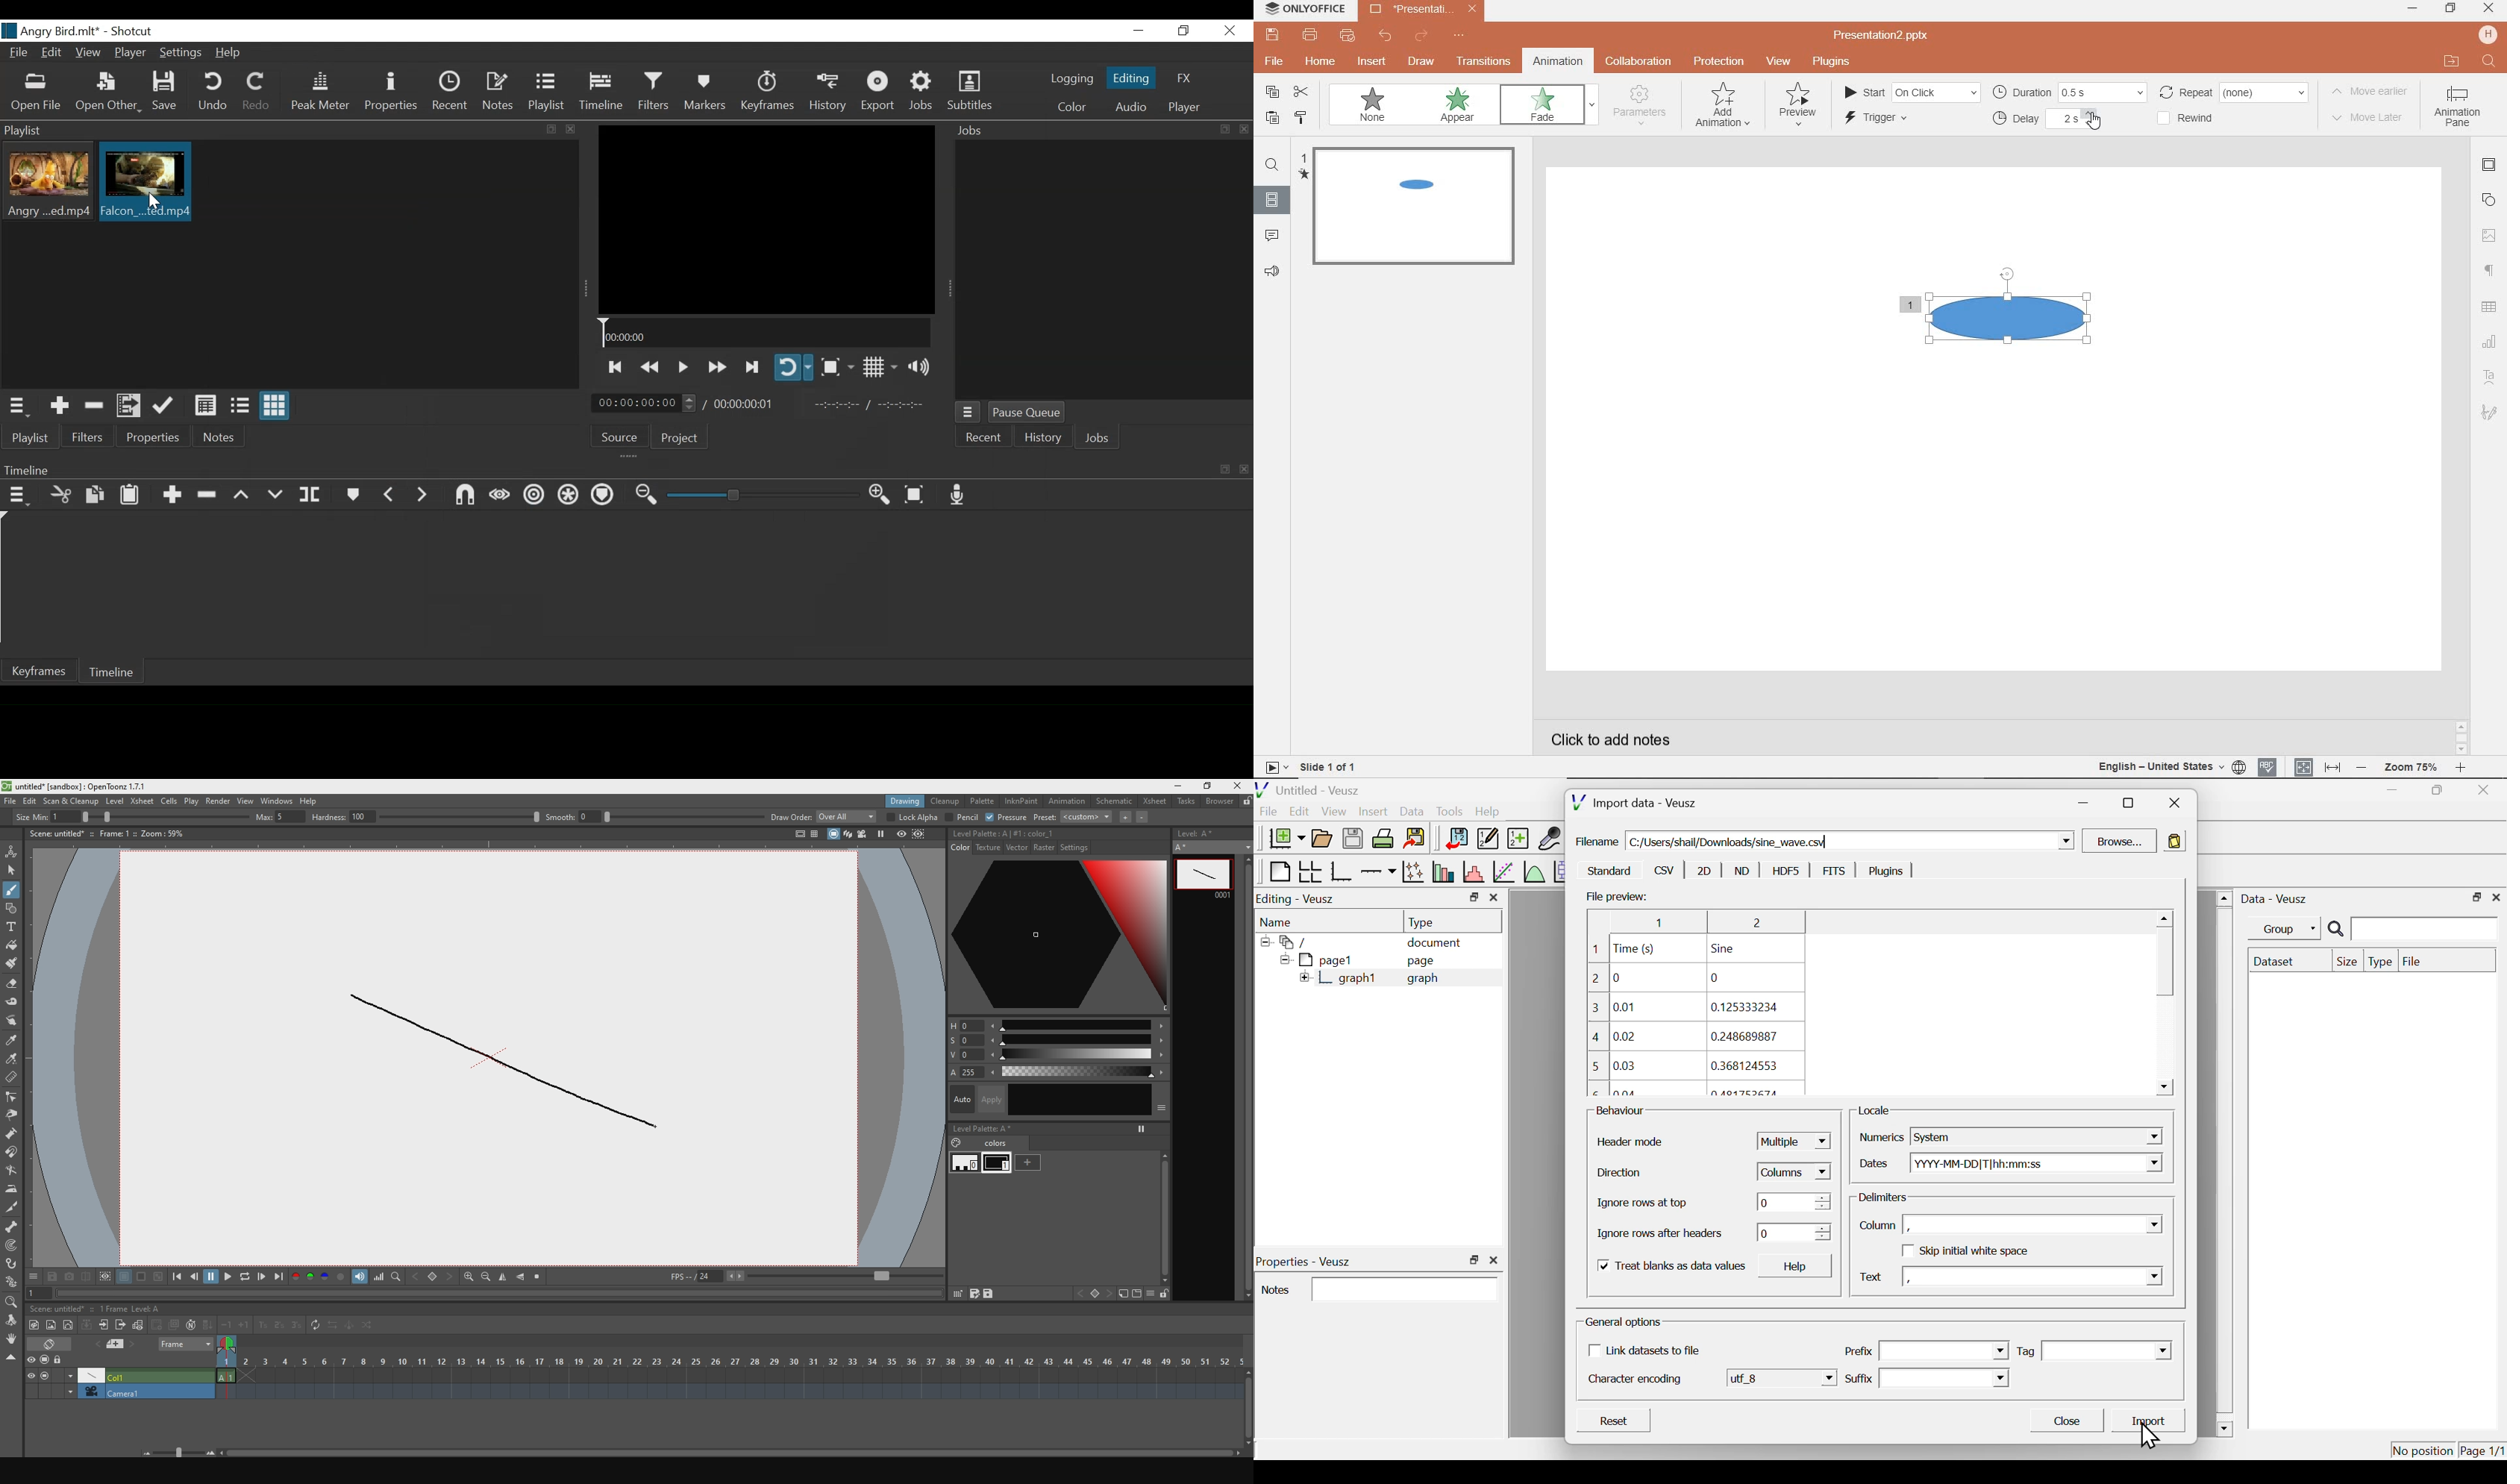  What do you see at coordinates (12, 984) in the screenshot?
I see `erase` at bounding box center [12, 984].